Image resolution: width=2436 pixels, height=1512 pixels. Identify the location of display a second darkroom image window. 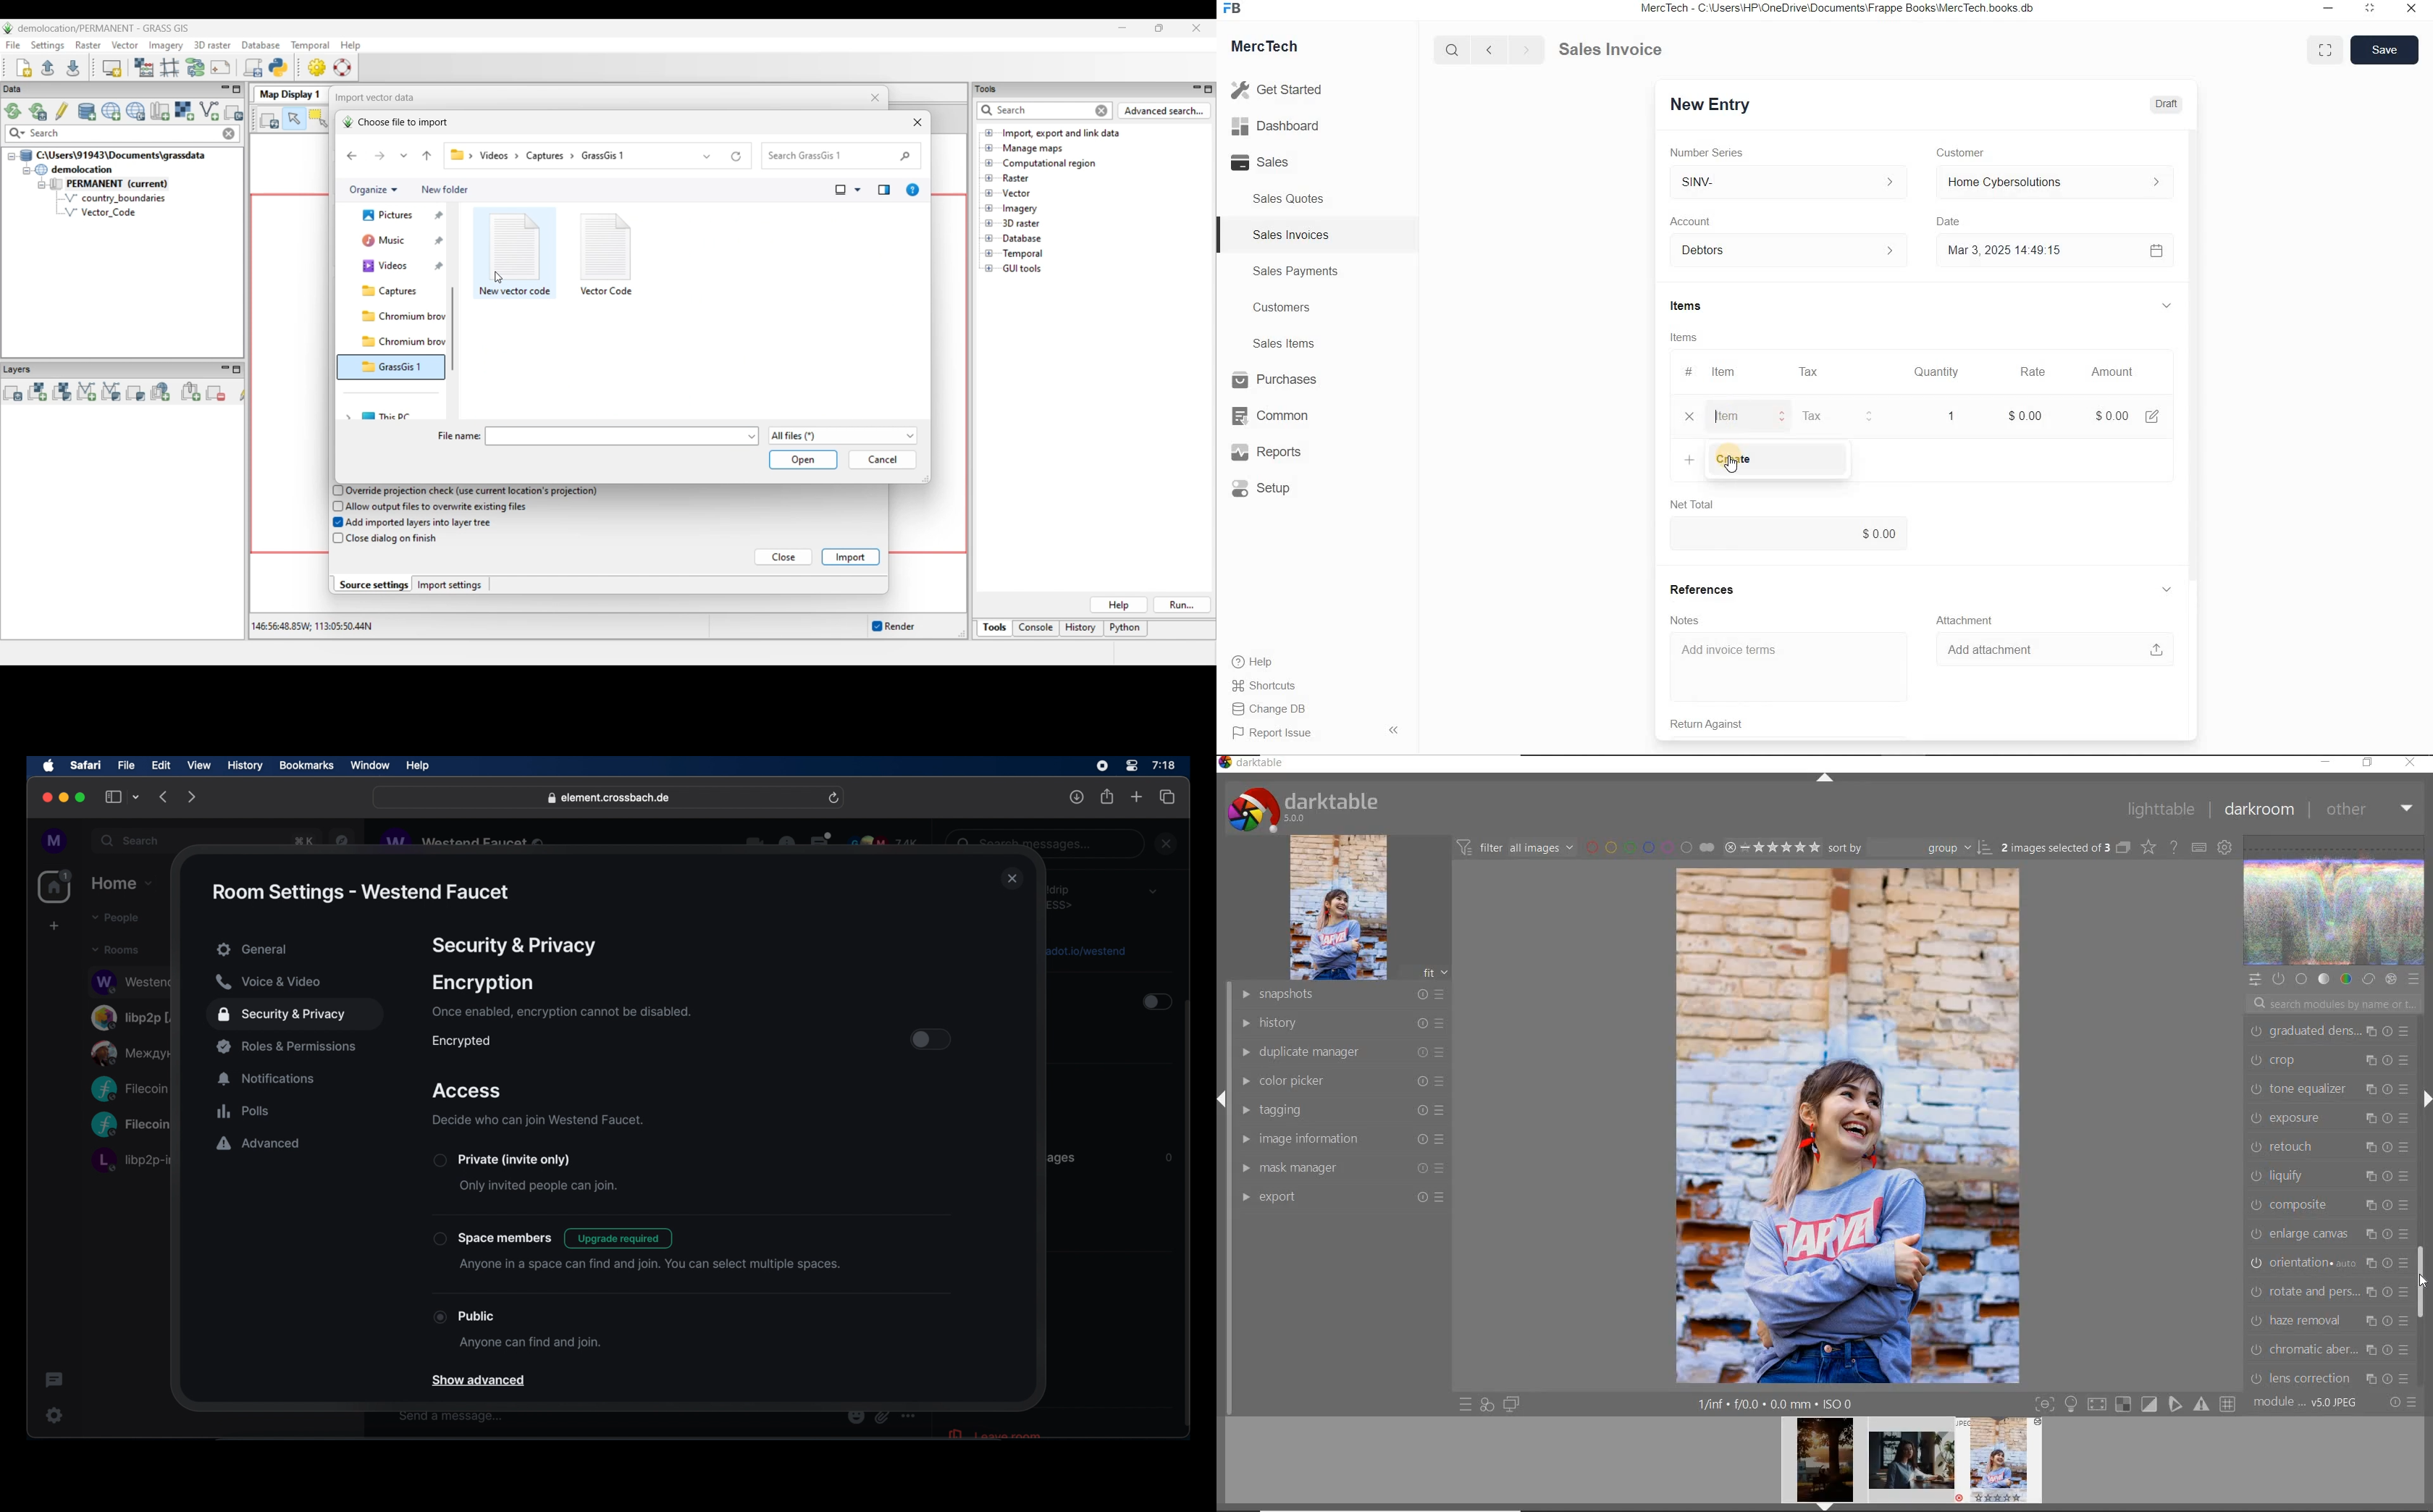
(1512, 1404).